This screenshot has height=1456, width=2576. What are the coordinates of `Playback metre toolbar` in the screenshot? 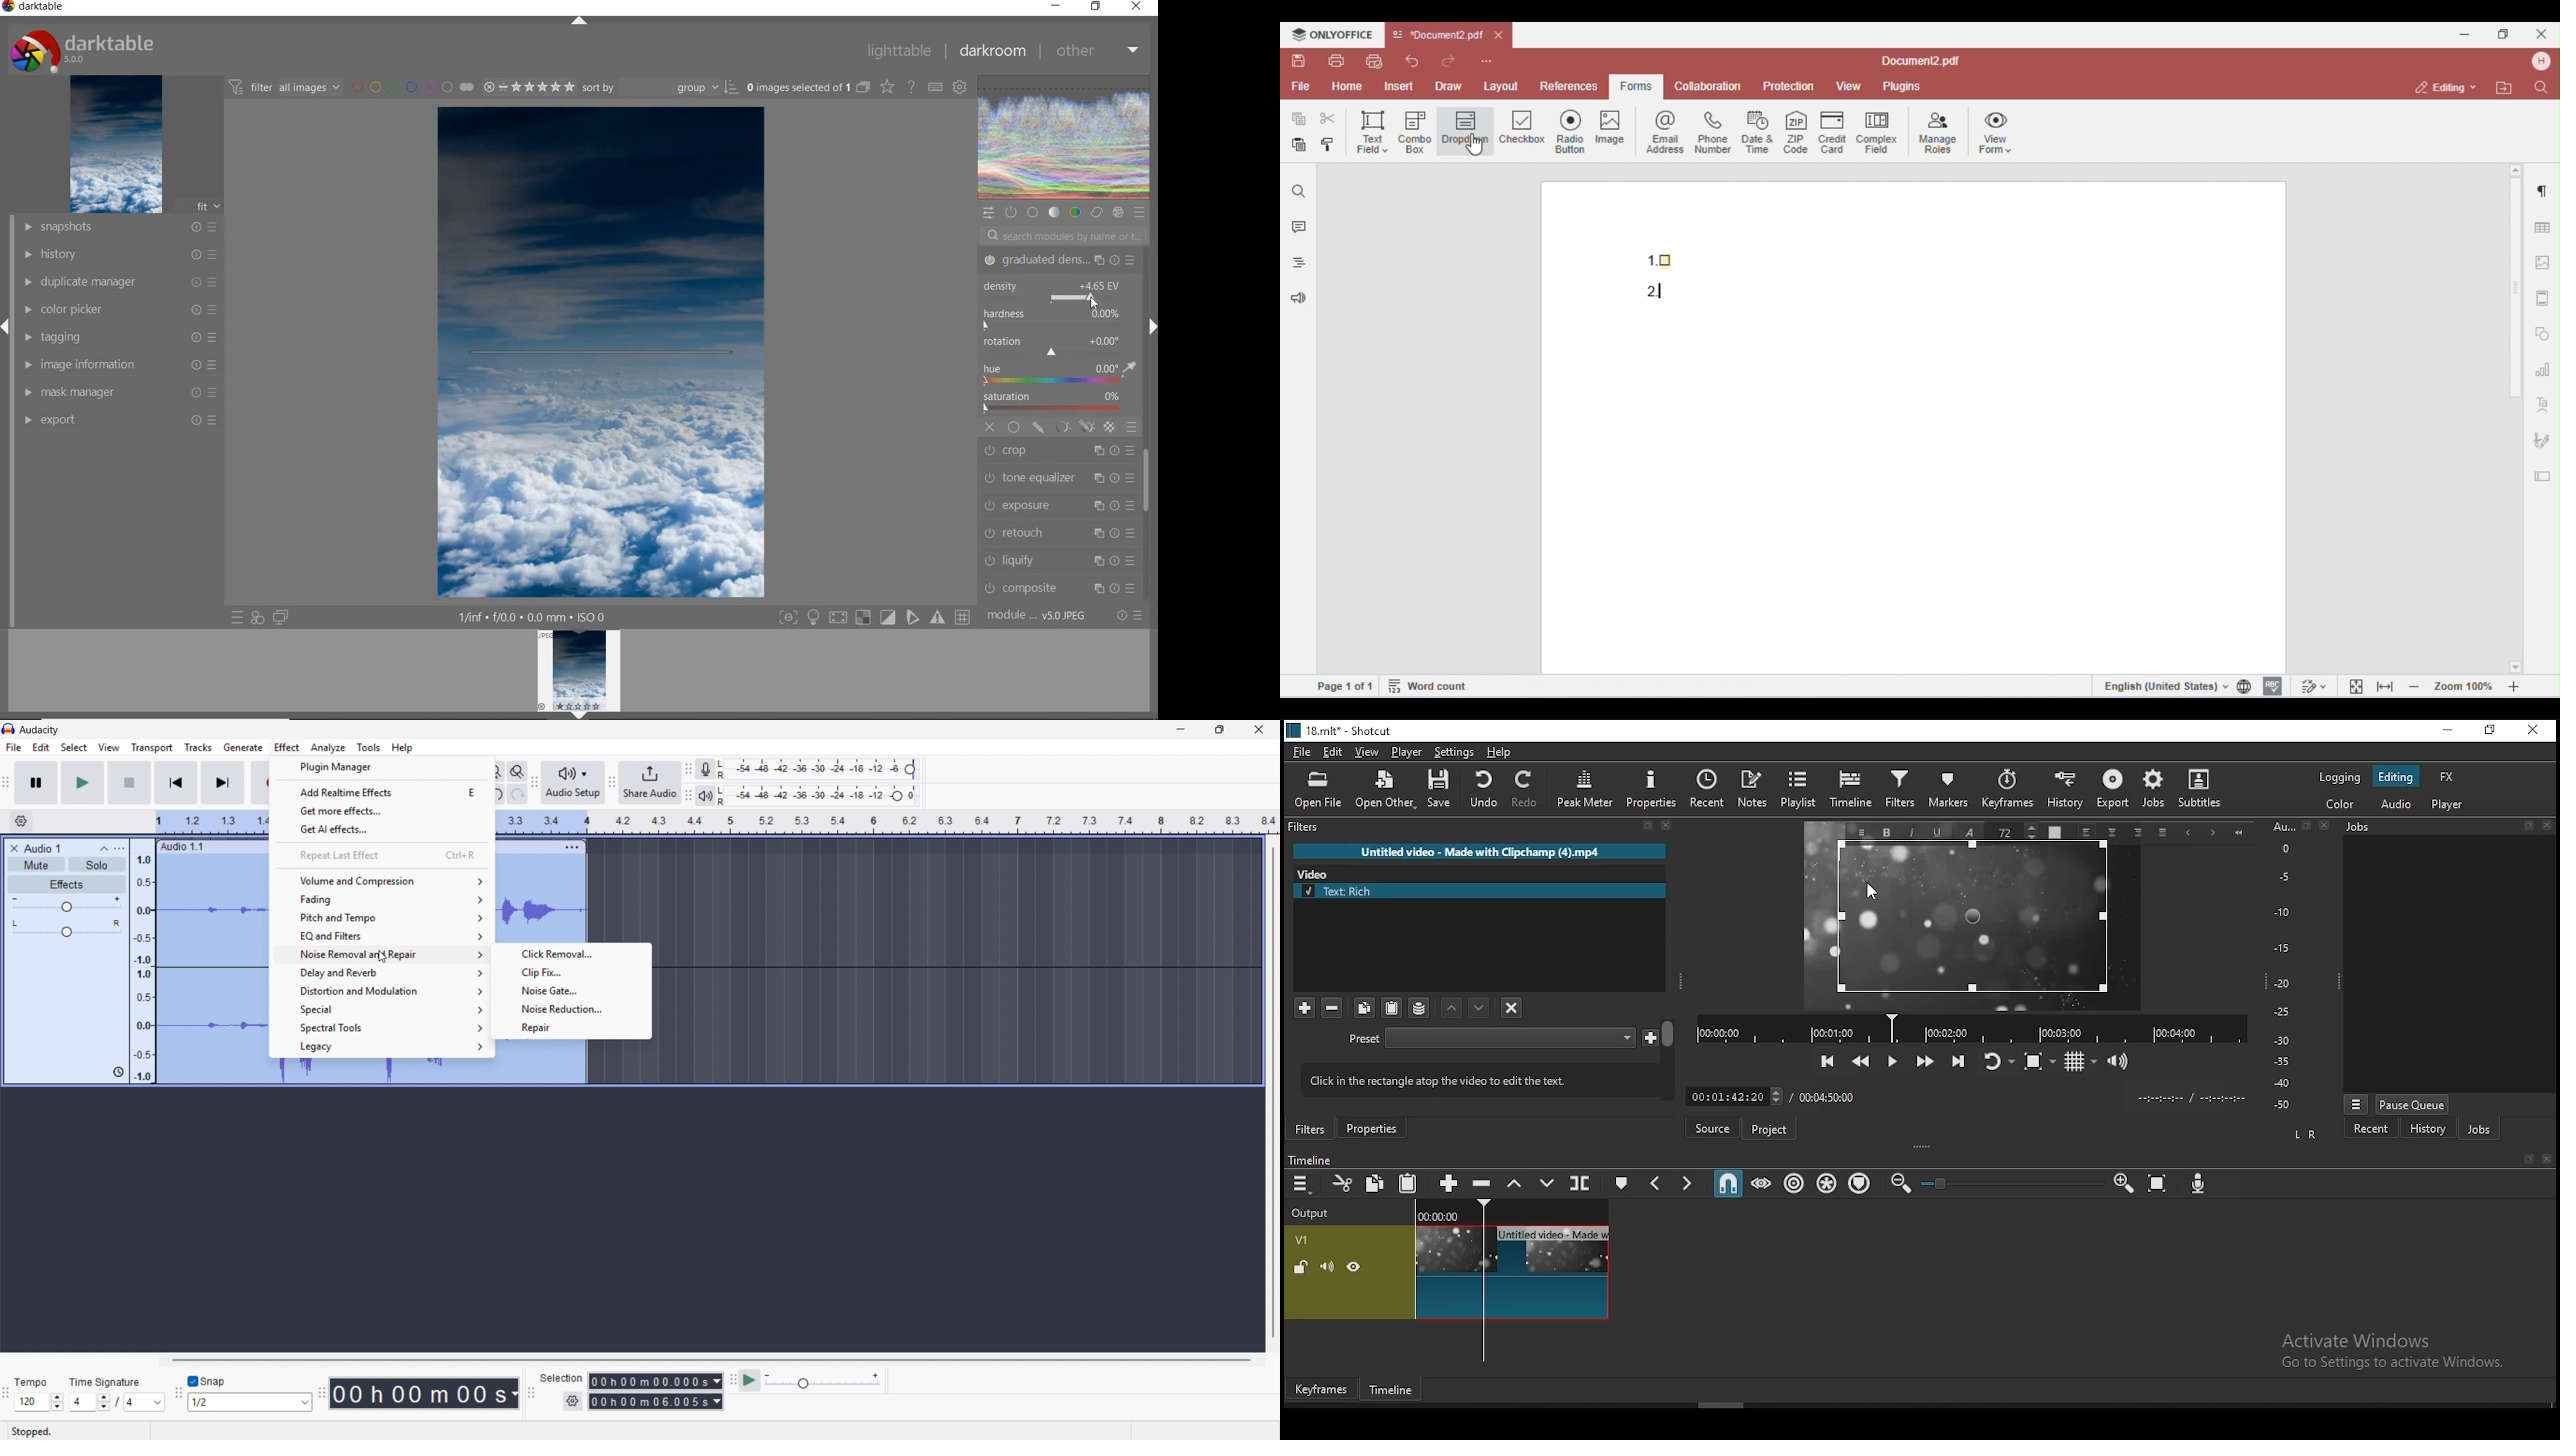 It's located at (688, 795).